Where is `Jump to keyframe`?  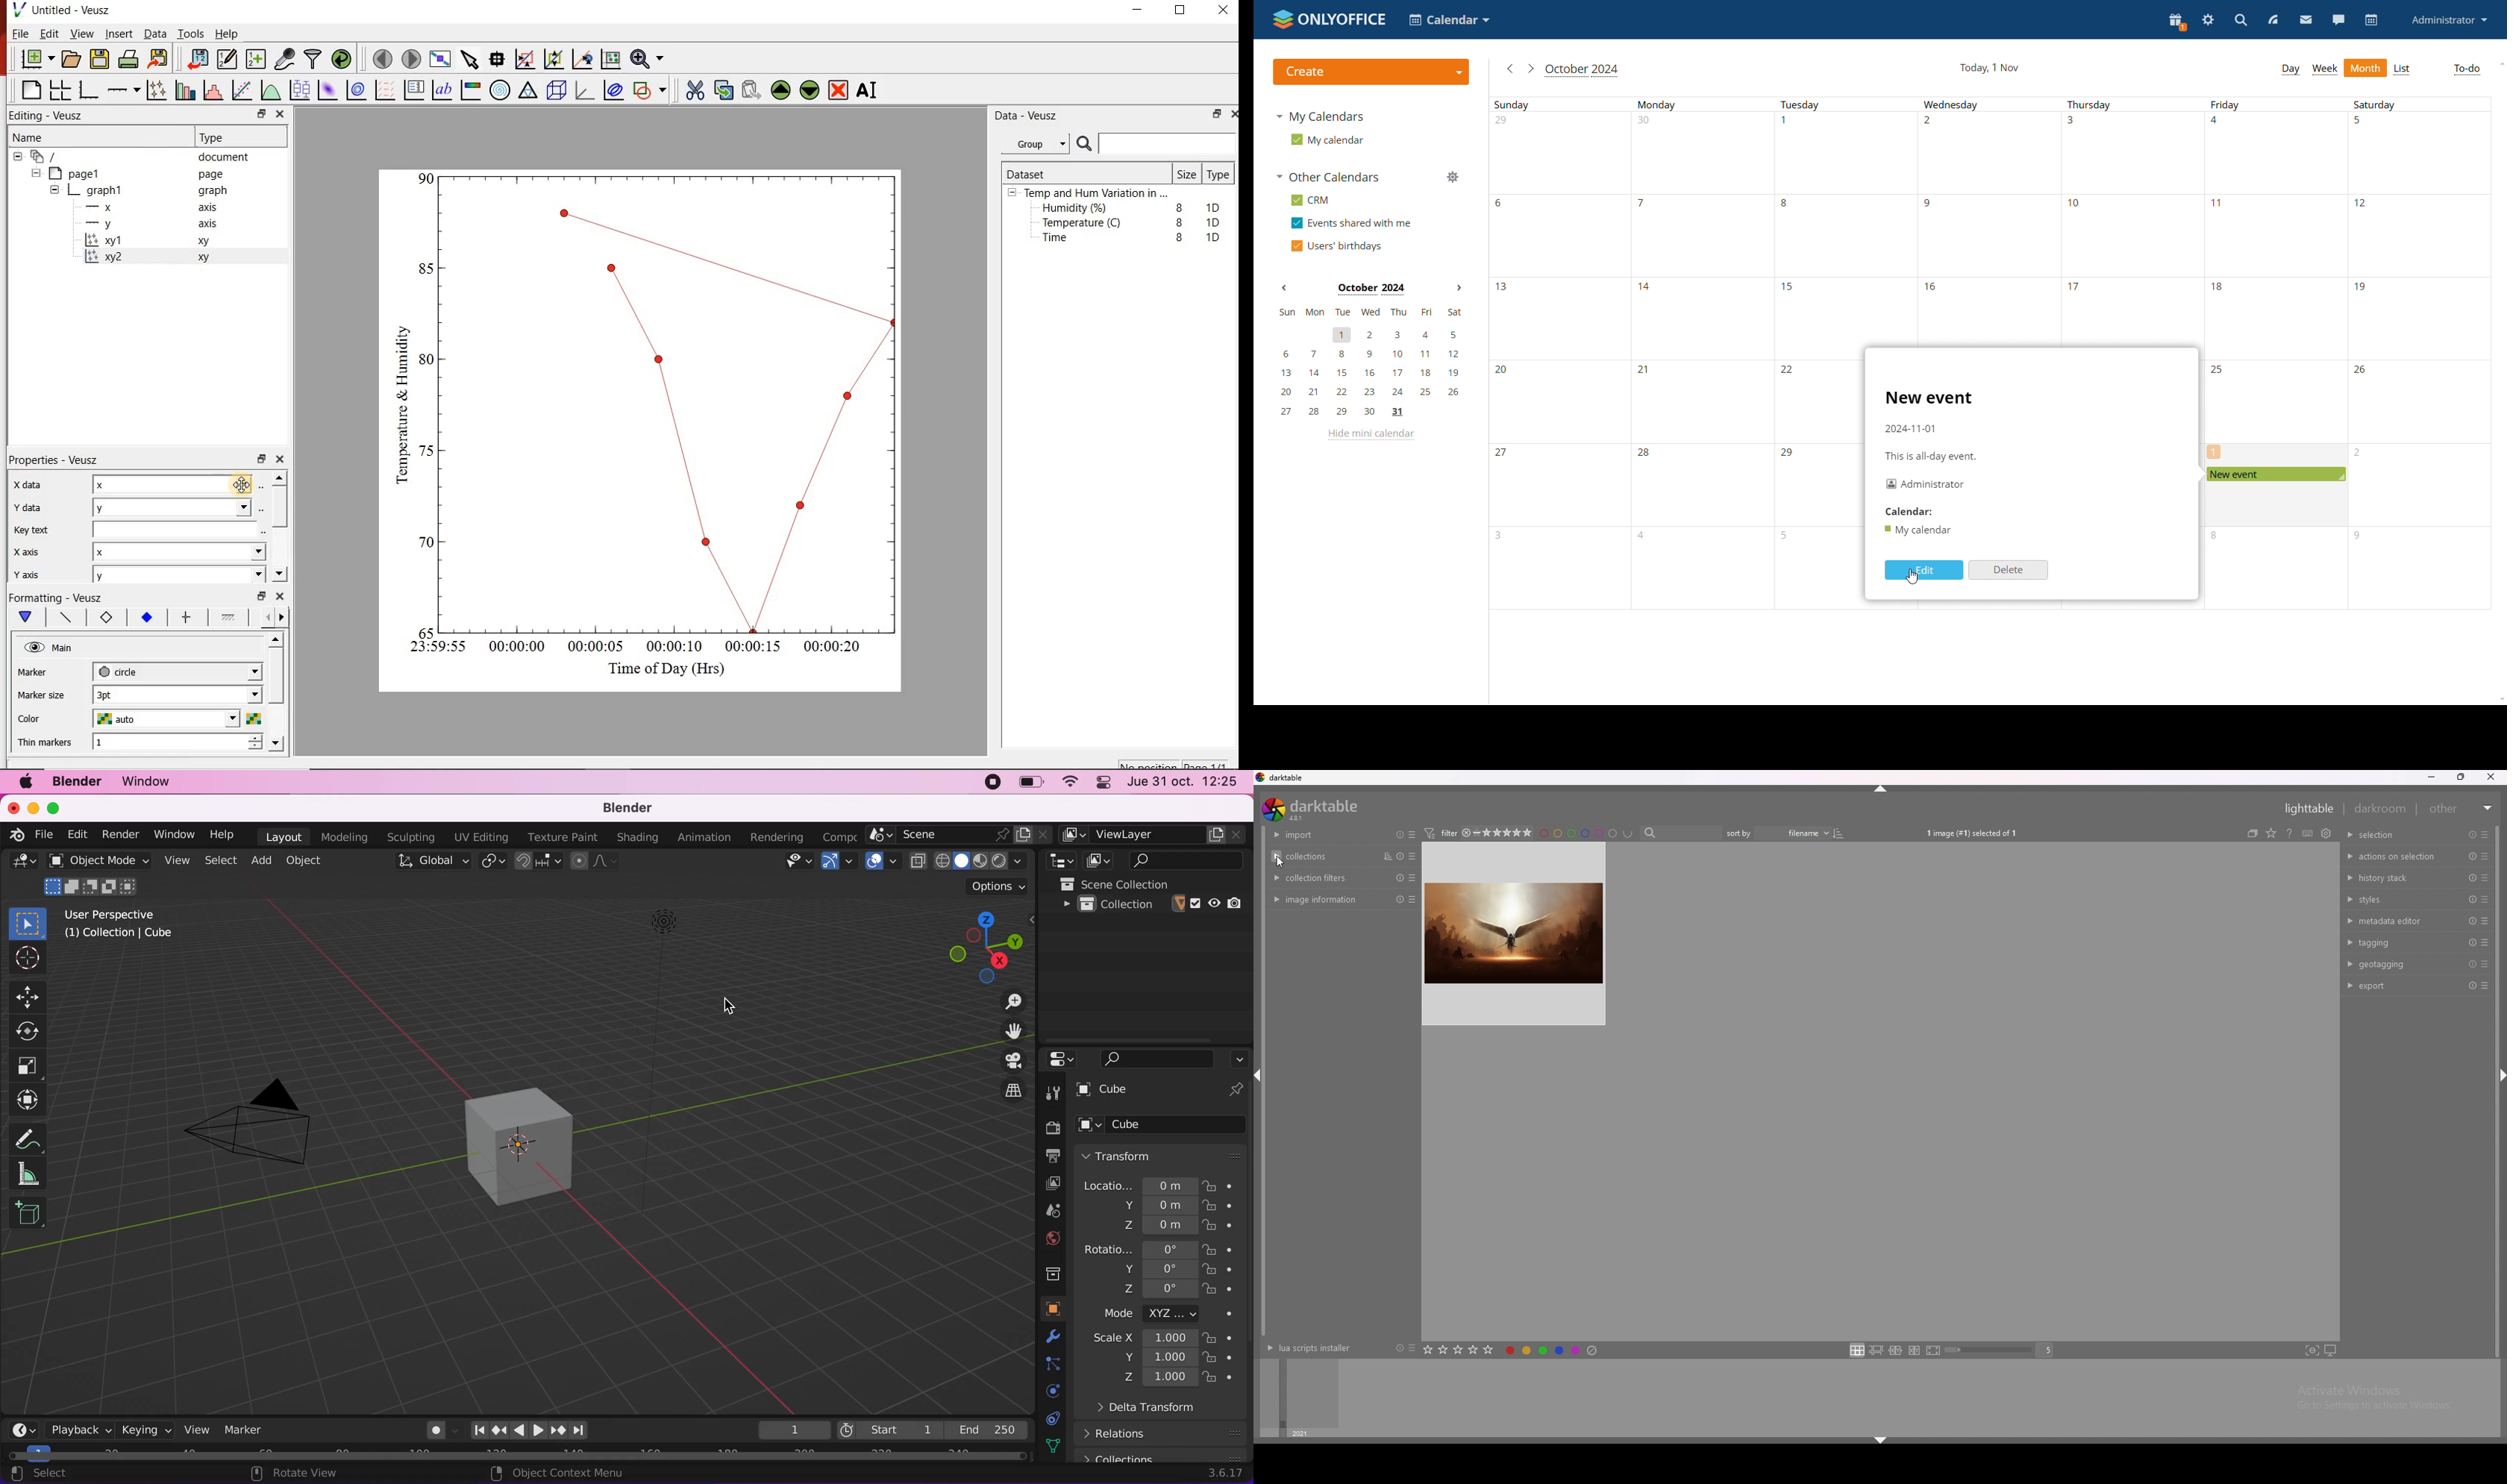
Jump to keyframe is located at coordinates (559, 1431).